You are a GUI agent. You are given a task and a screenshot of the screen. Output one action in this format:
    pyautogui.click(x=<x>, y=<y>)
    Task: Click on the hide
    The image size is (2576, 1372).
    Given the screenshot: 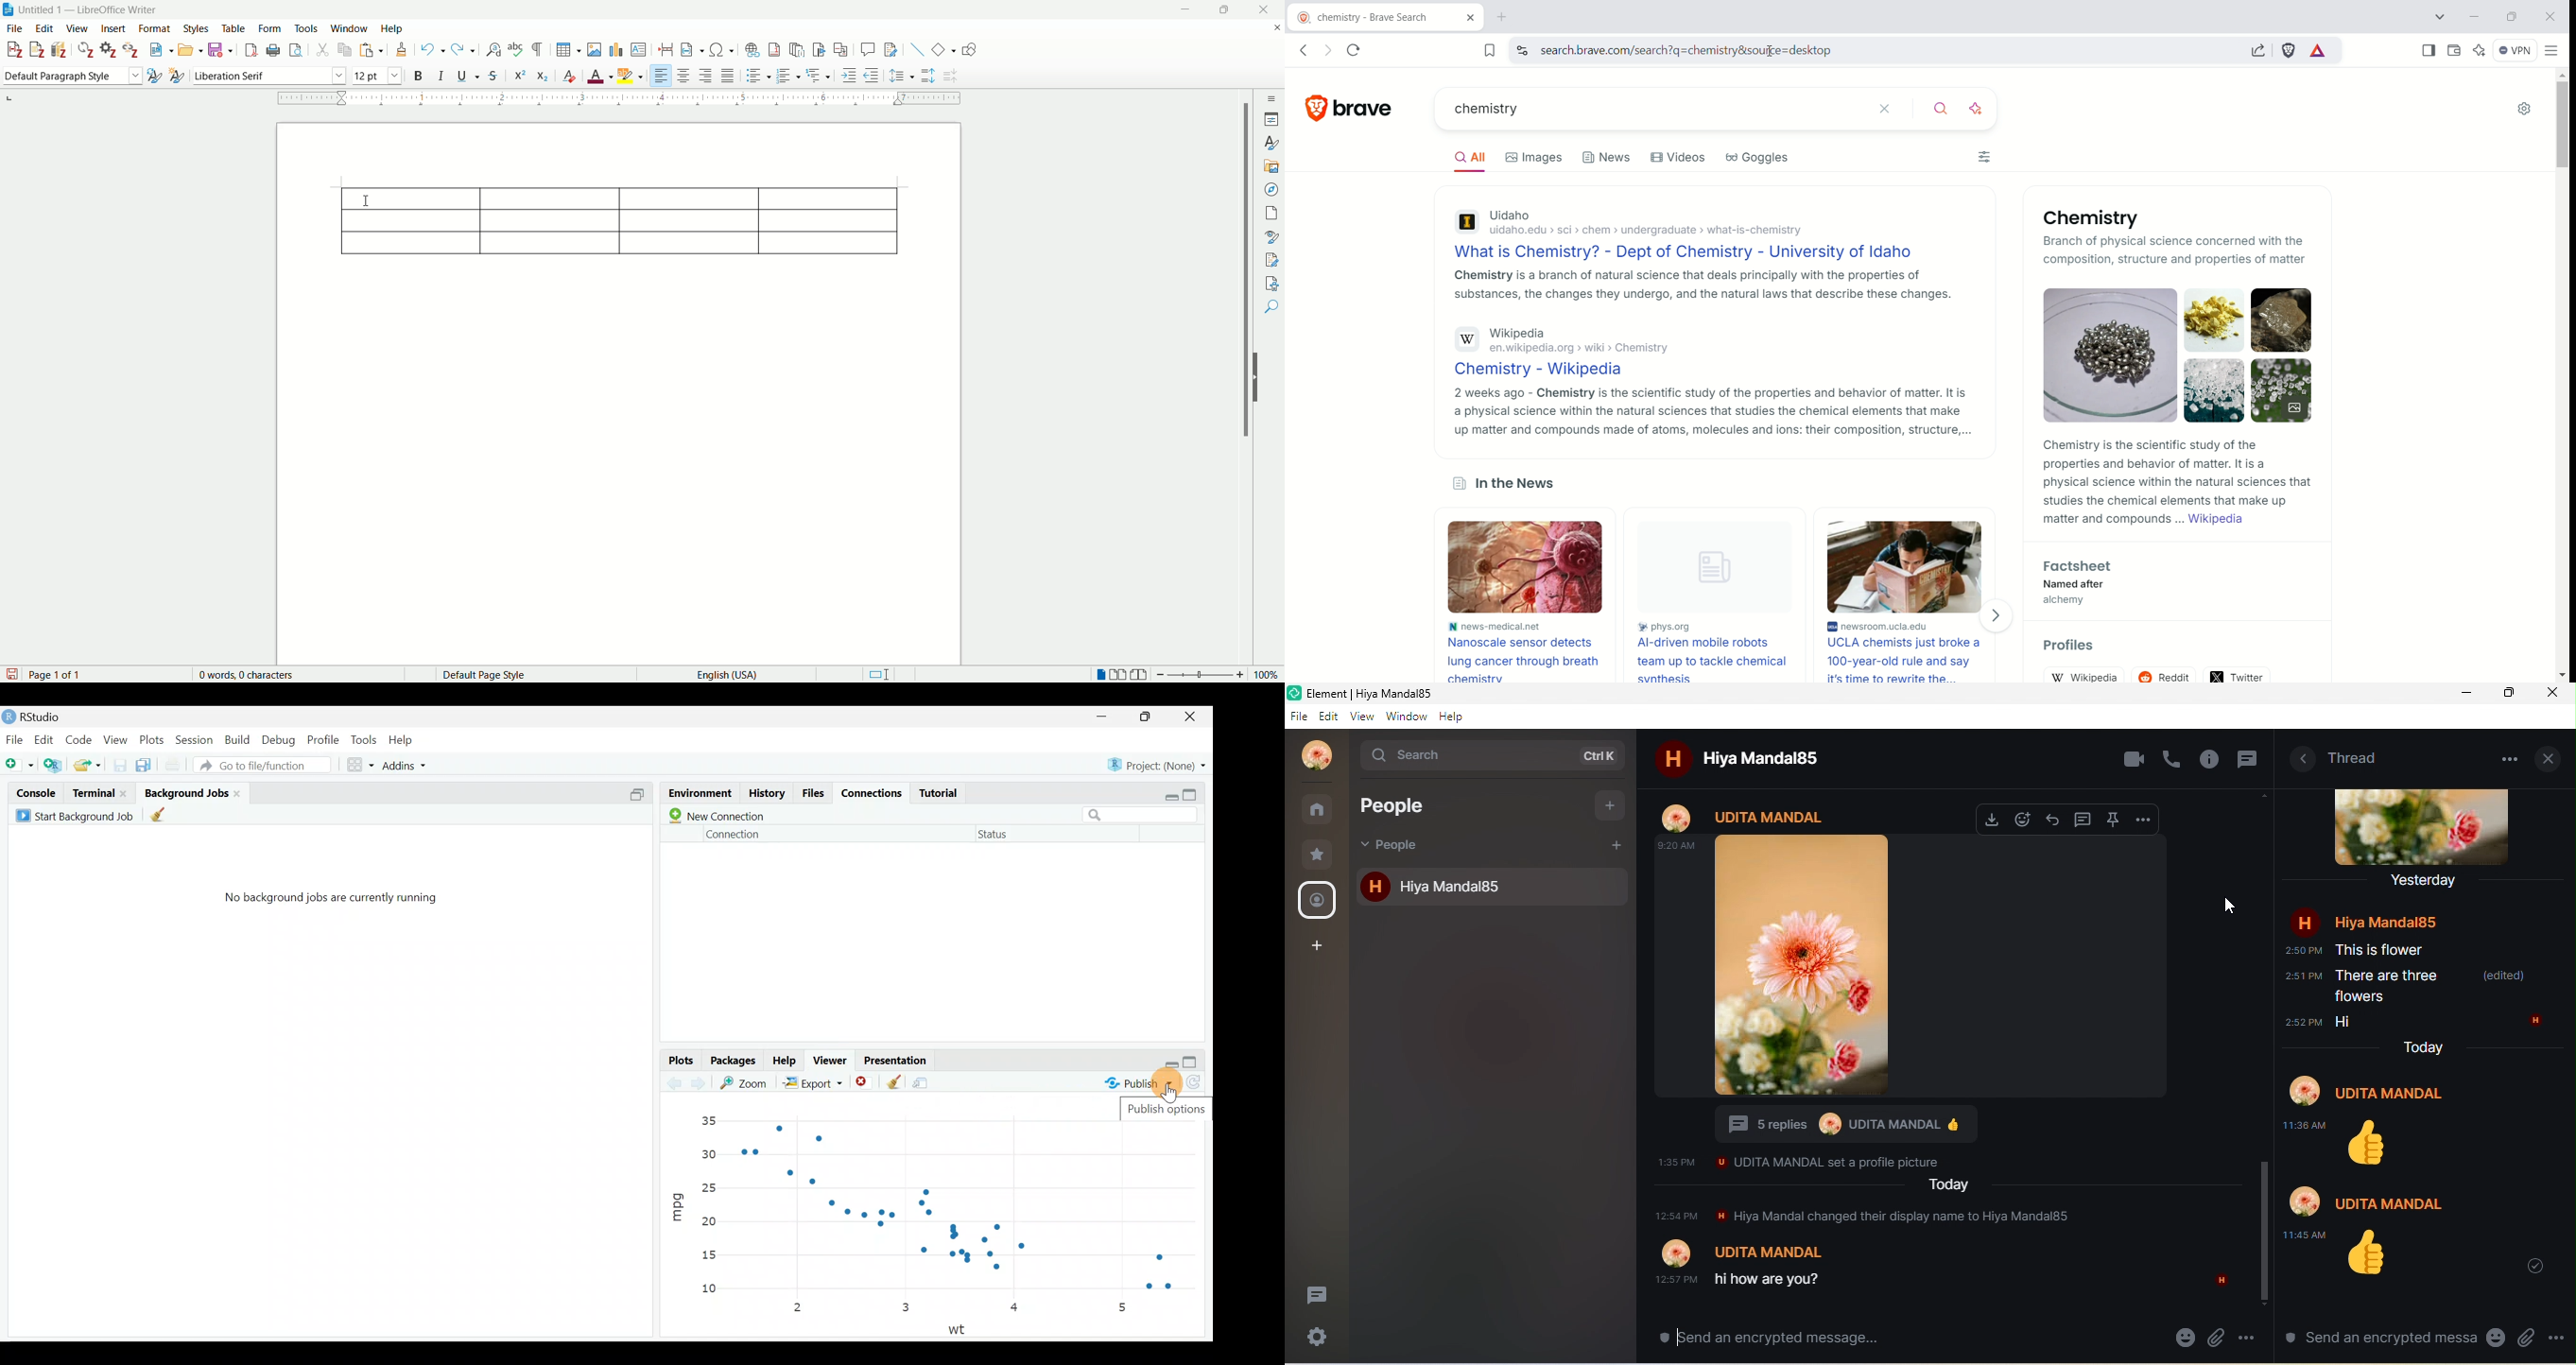 What is the action you would take?
    pyautogui.click(x=1255, y=376)
    